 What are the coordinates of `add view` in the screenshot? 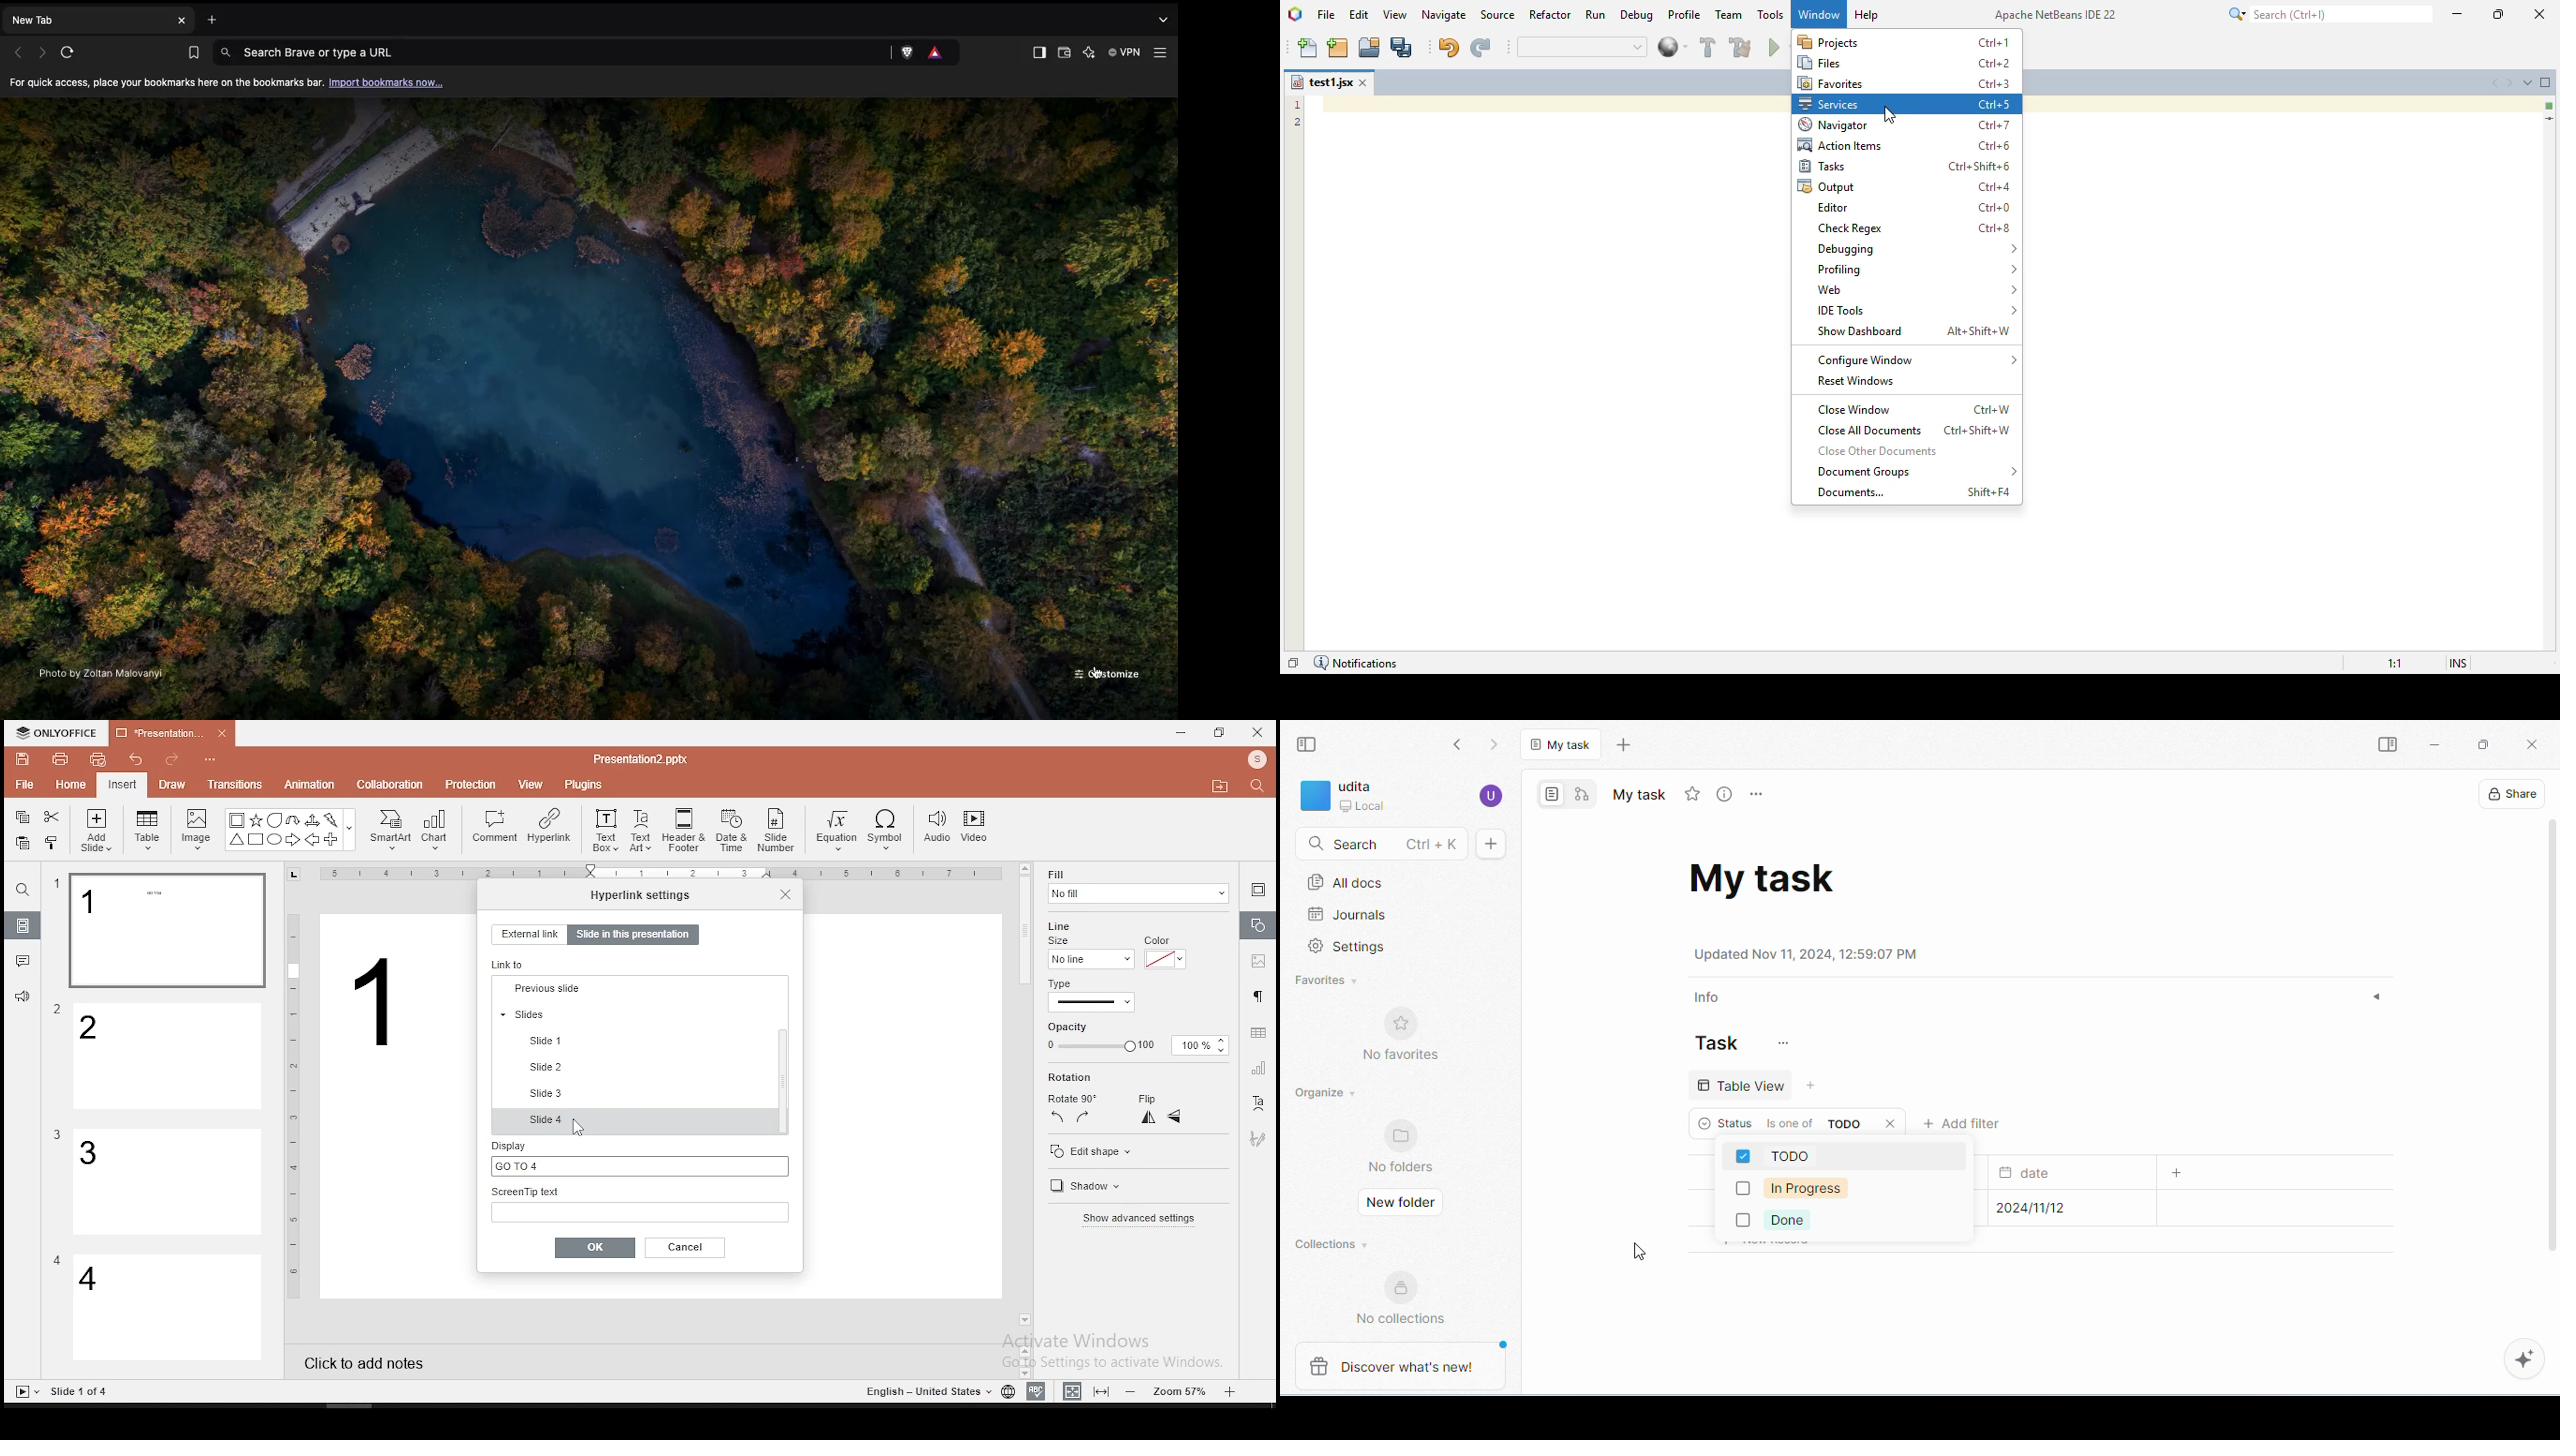 It's located at (1815, 1086).